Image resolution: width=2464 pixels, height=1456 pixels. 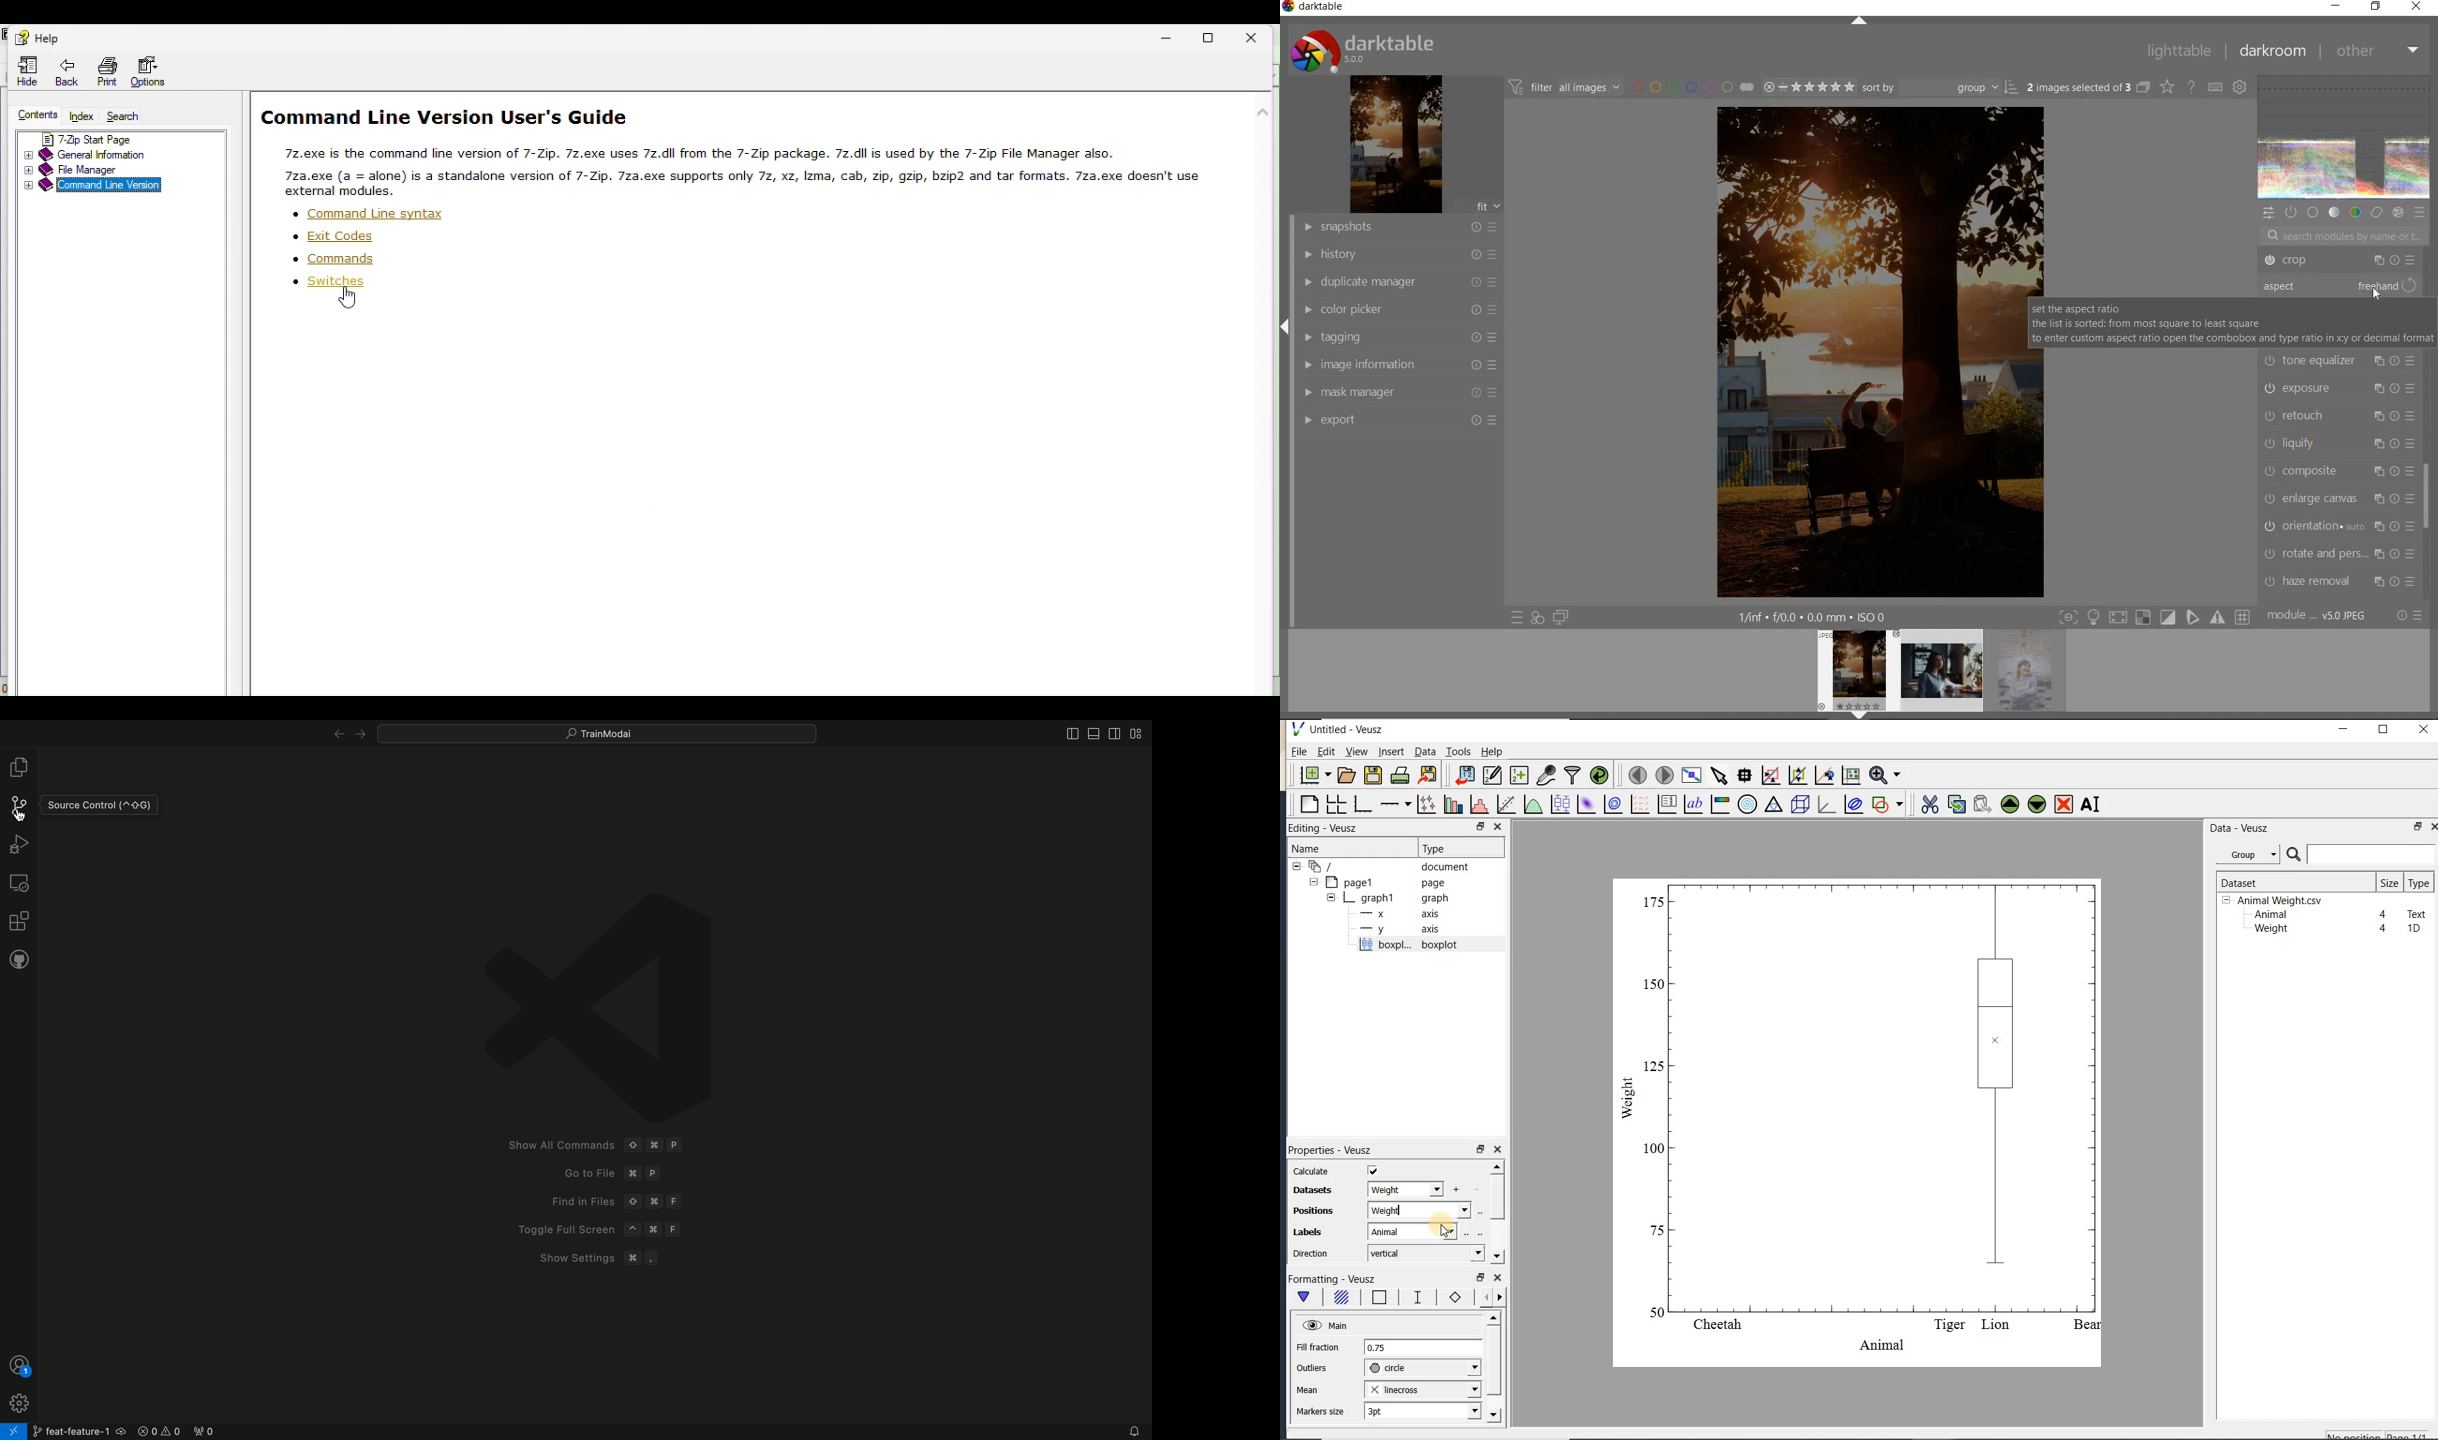 I want to click on graph1, so click(x=1381, y=898).